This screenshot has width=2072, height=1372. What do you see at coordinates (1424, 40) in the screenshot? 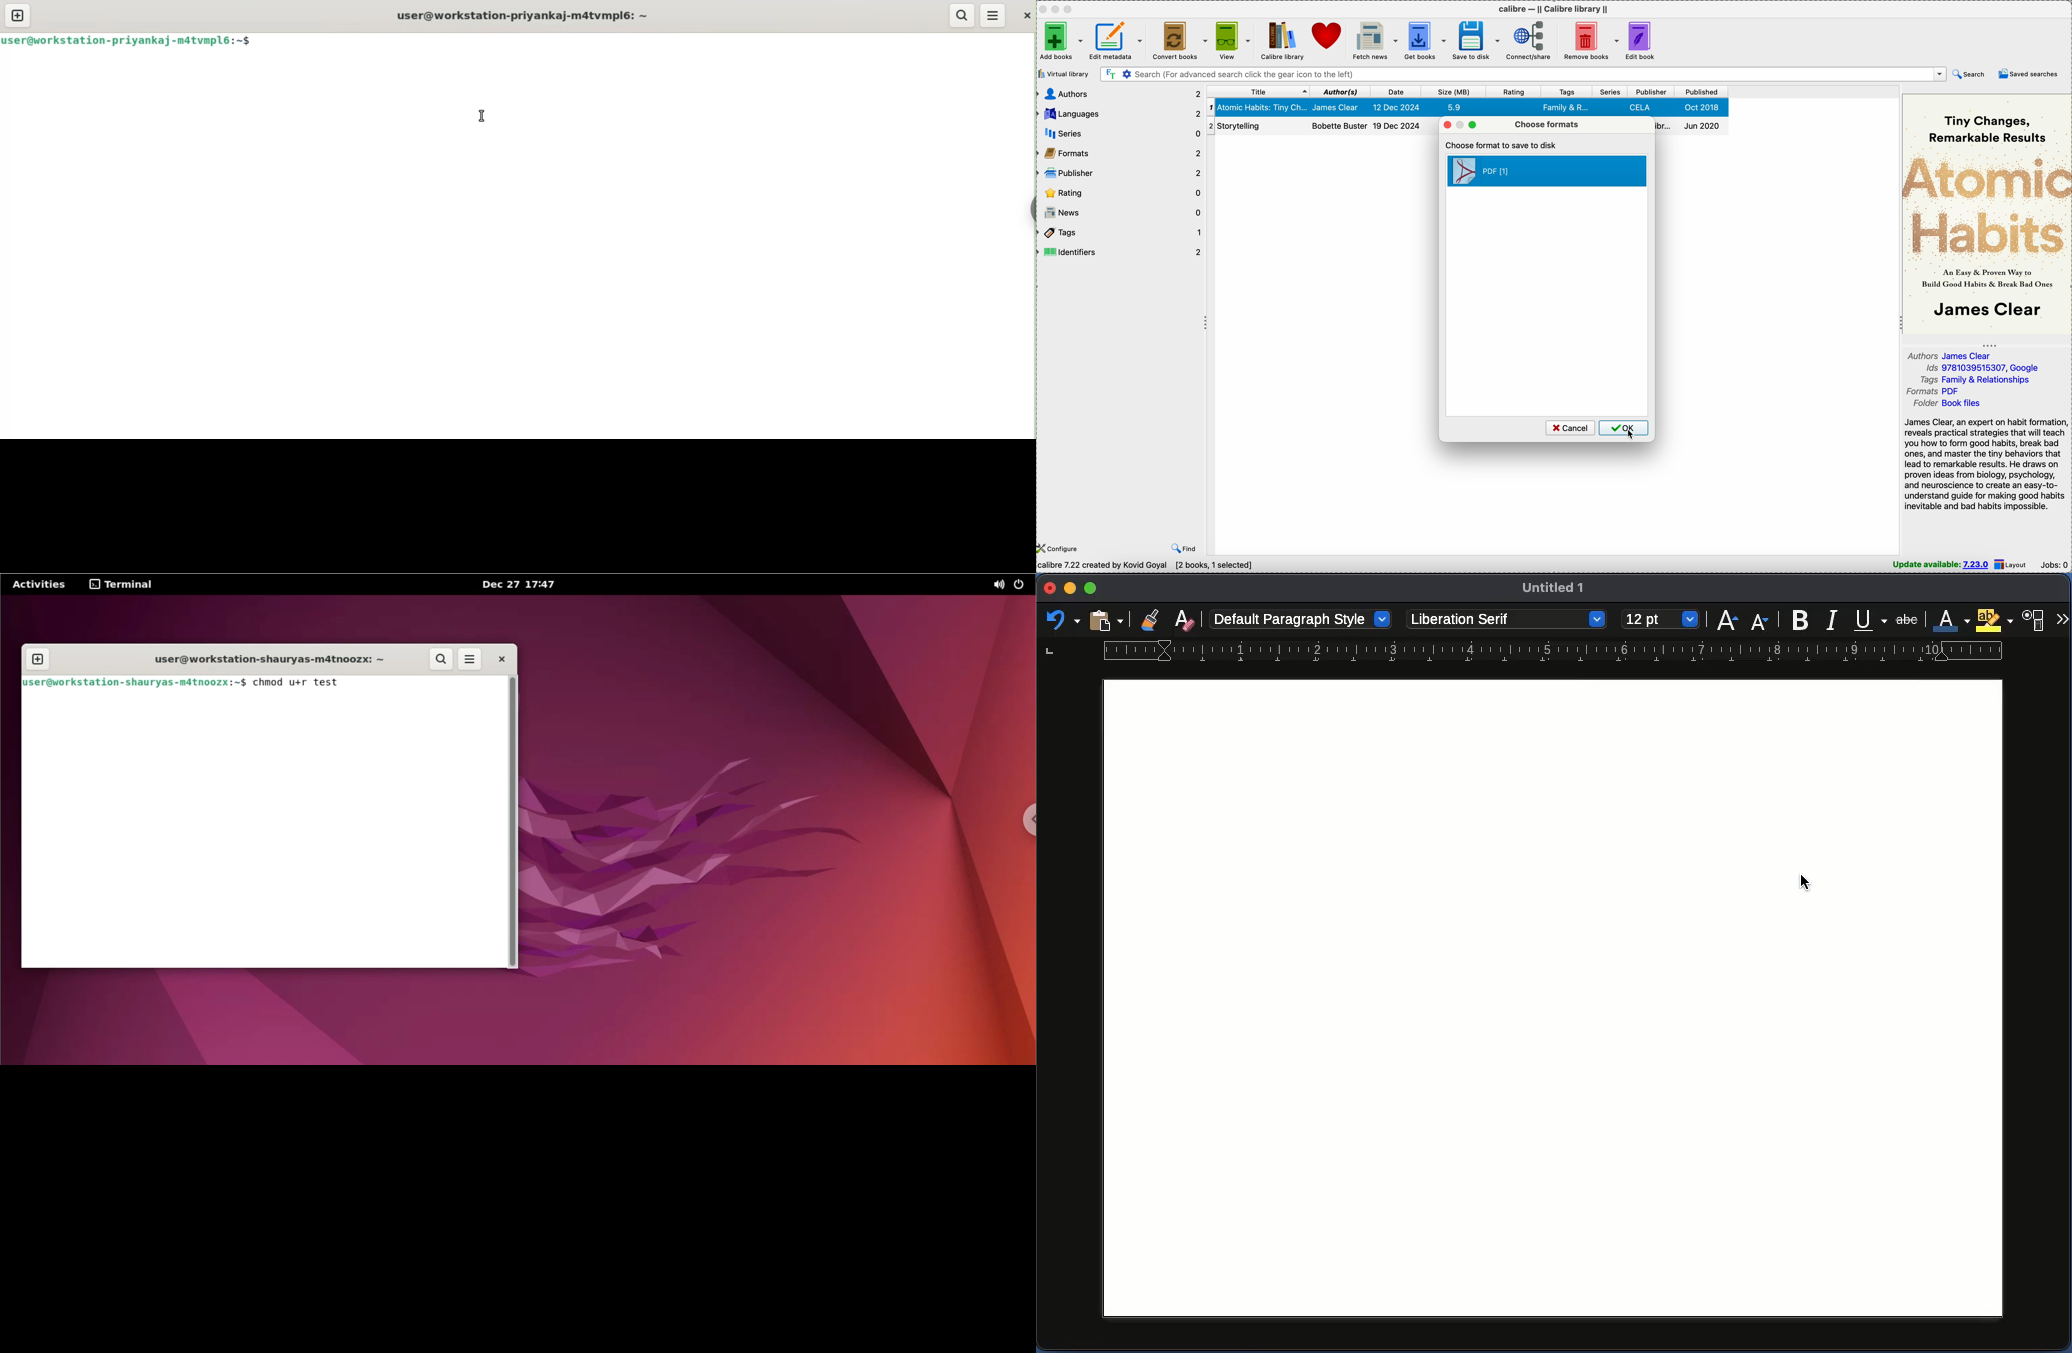
I see `get books` at bounding box center [1424, 40].